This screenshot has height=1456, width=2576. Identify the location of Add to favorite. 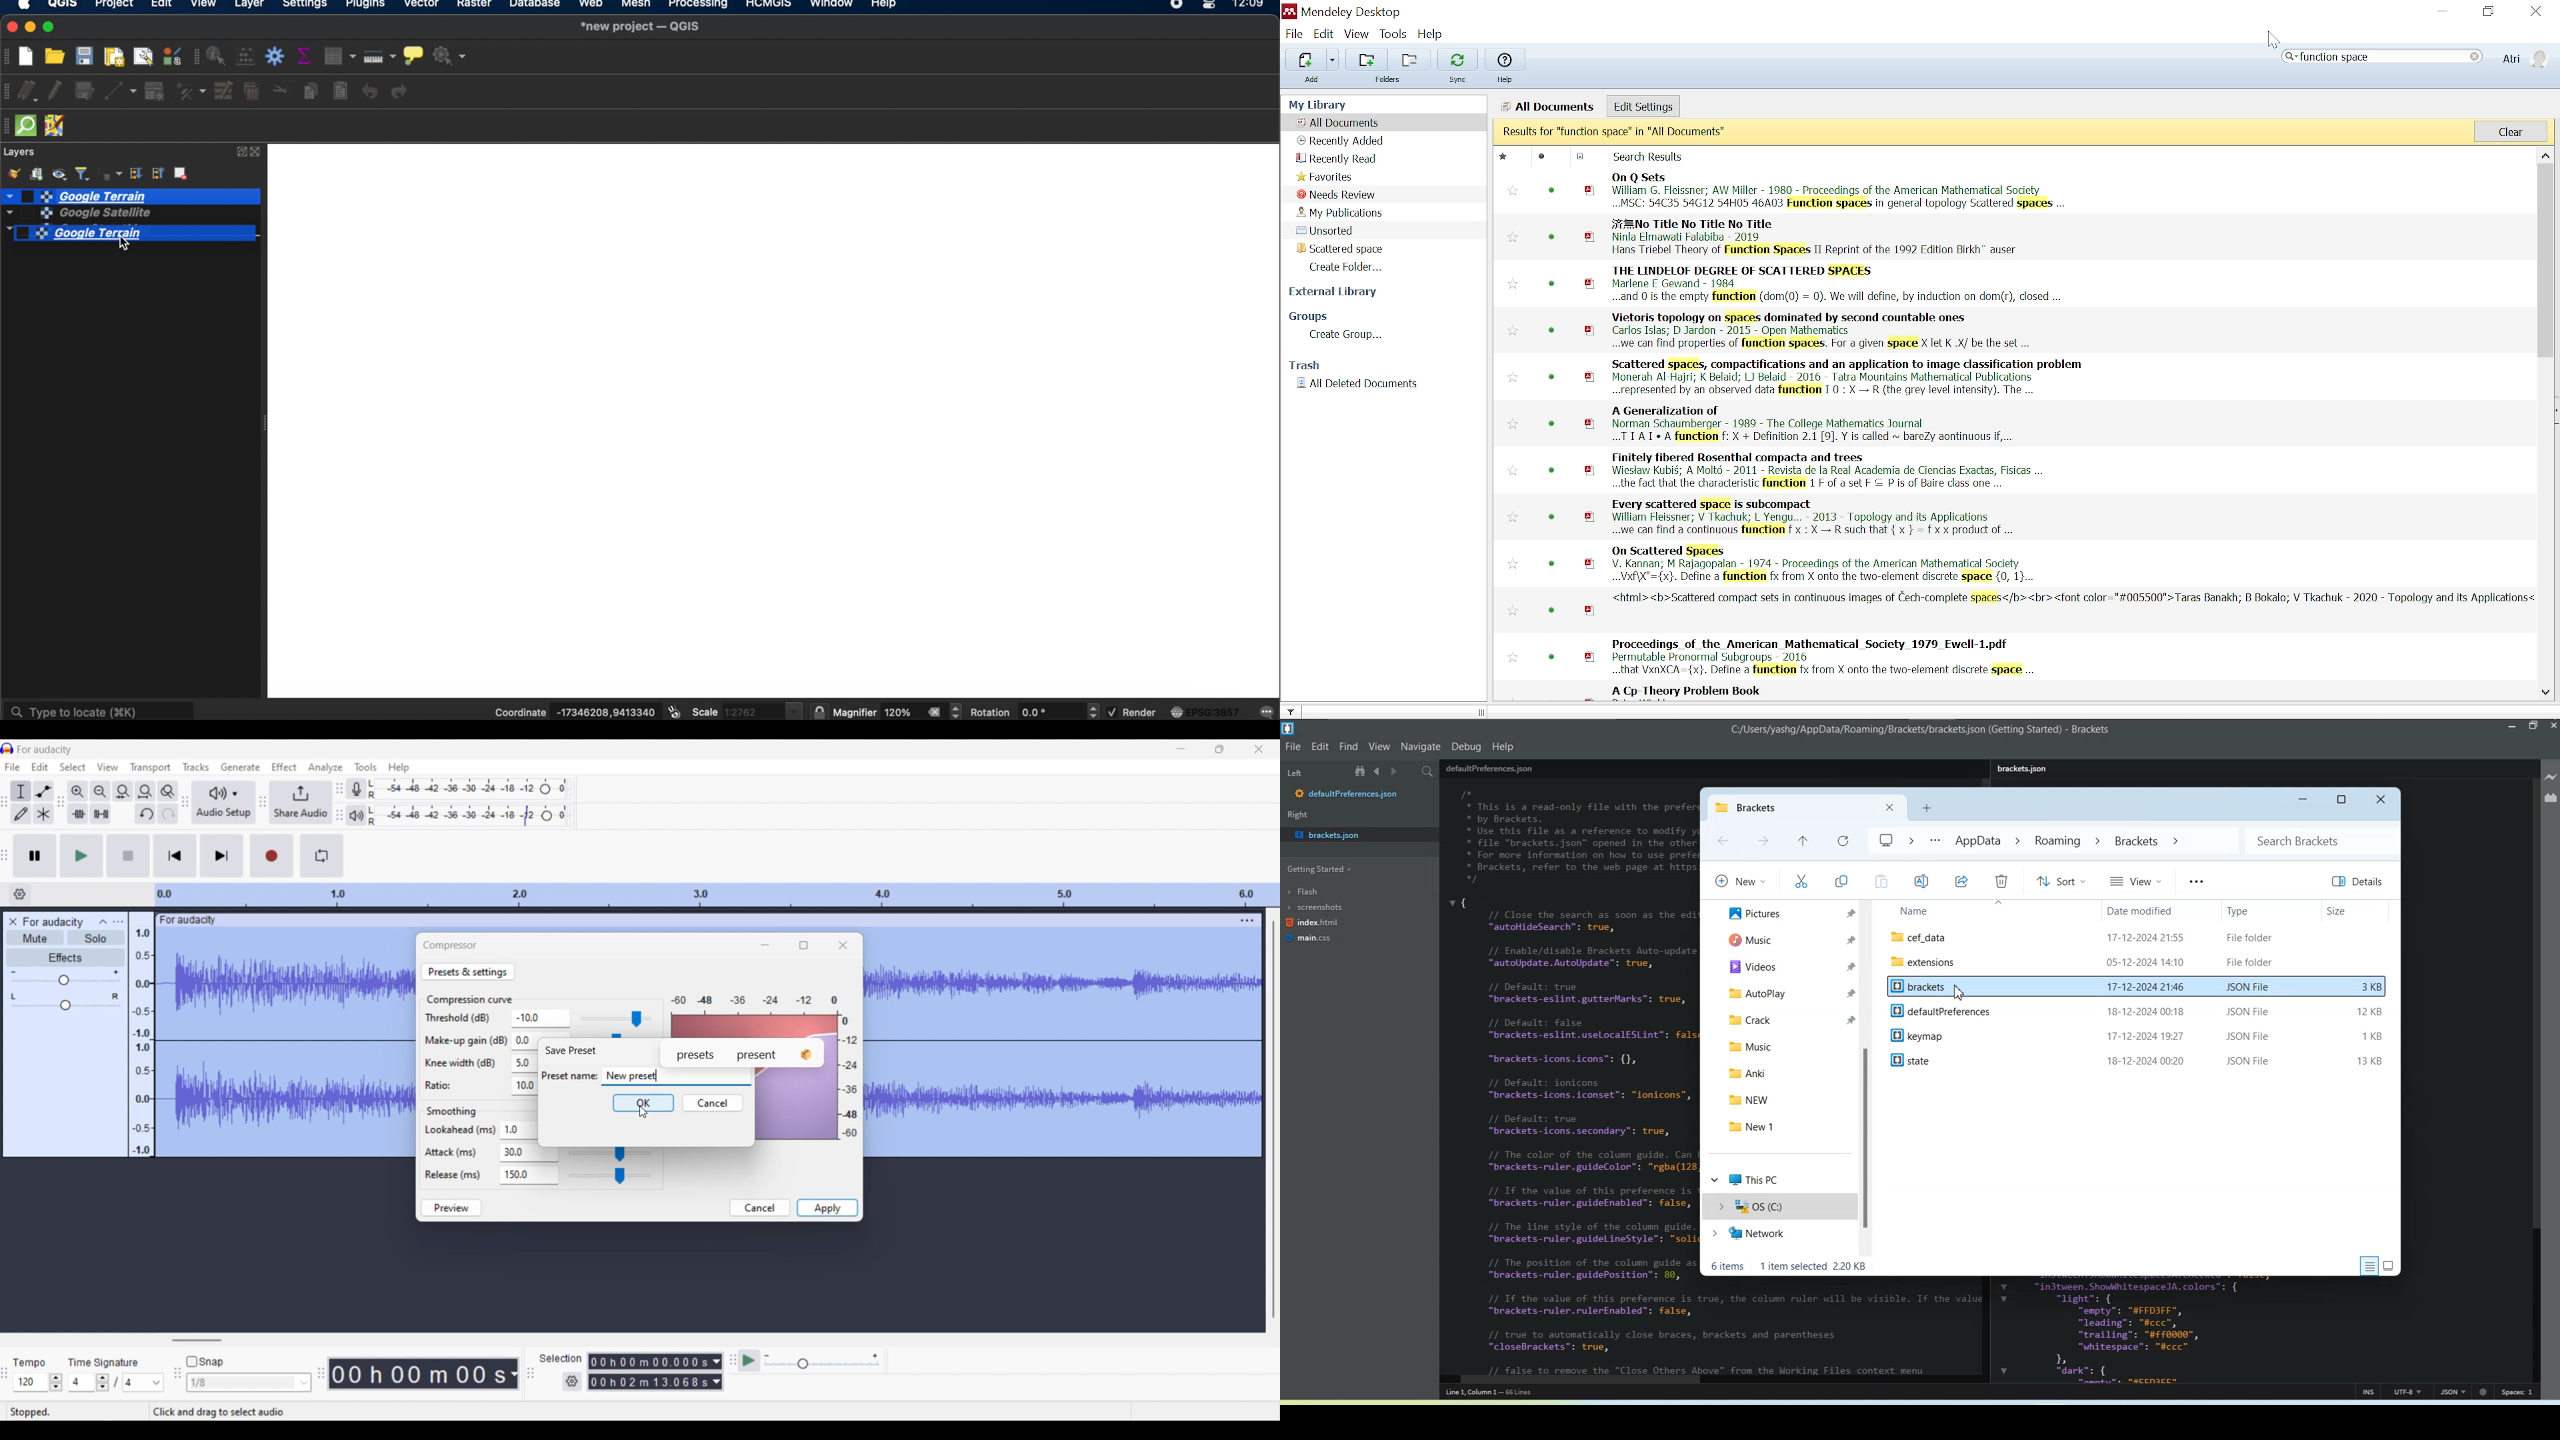
(1513, 237).